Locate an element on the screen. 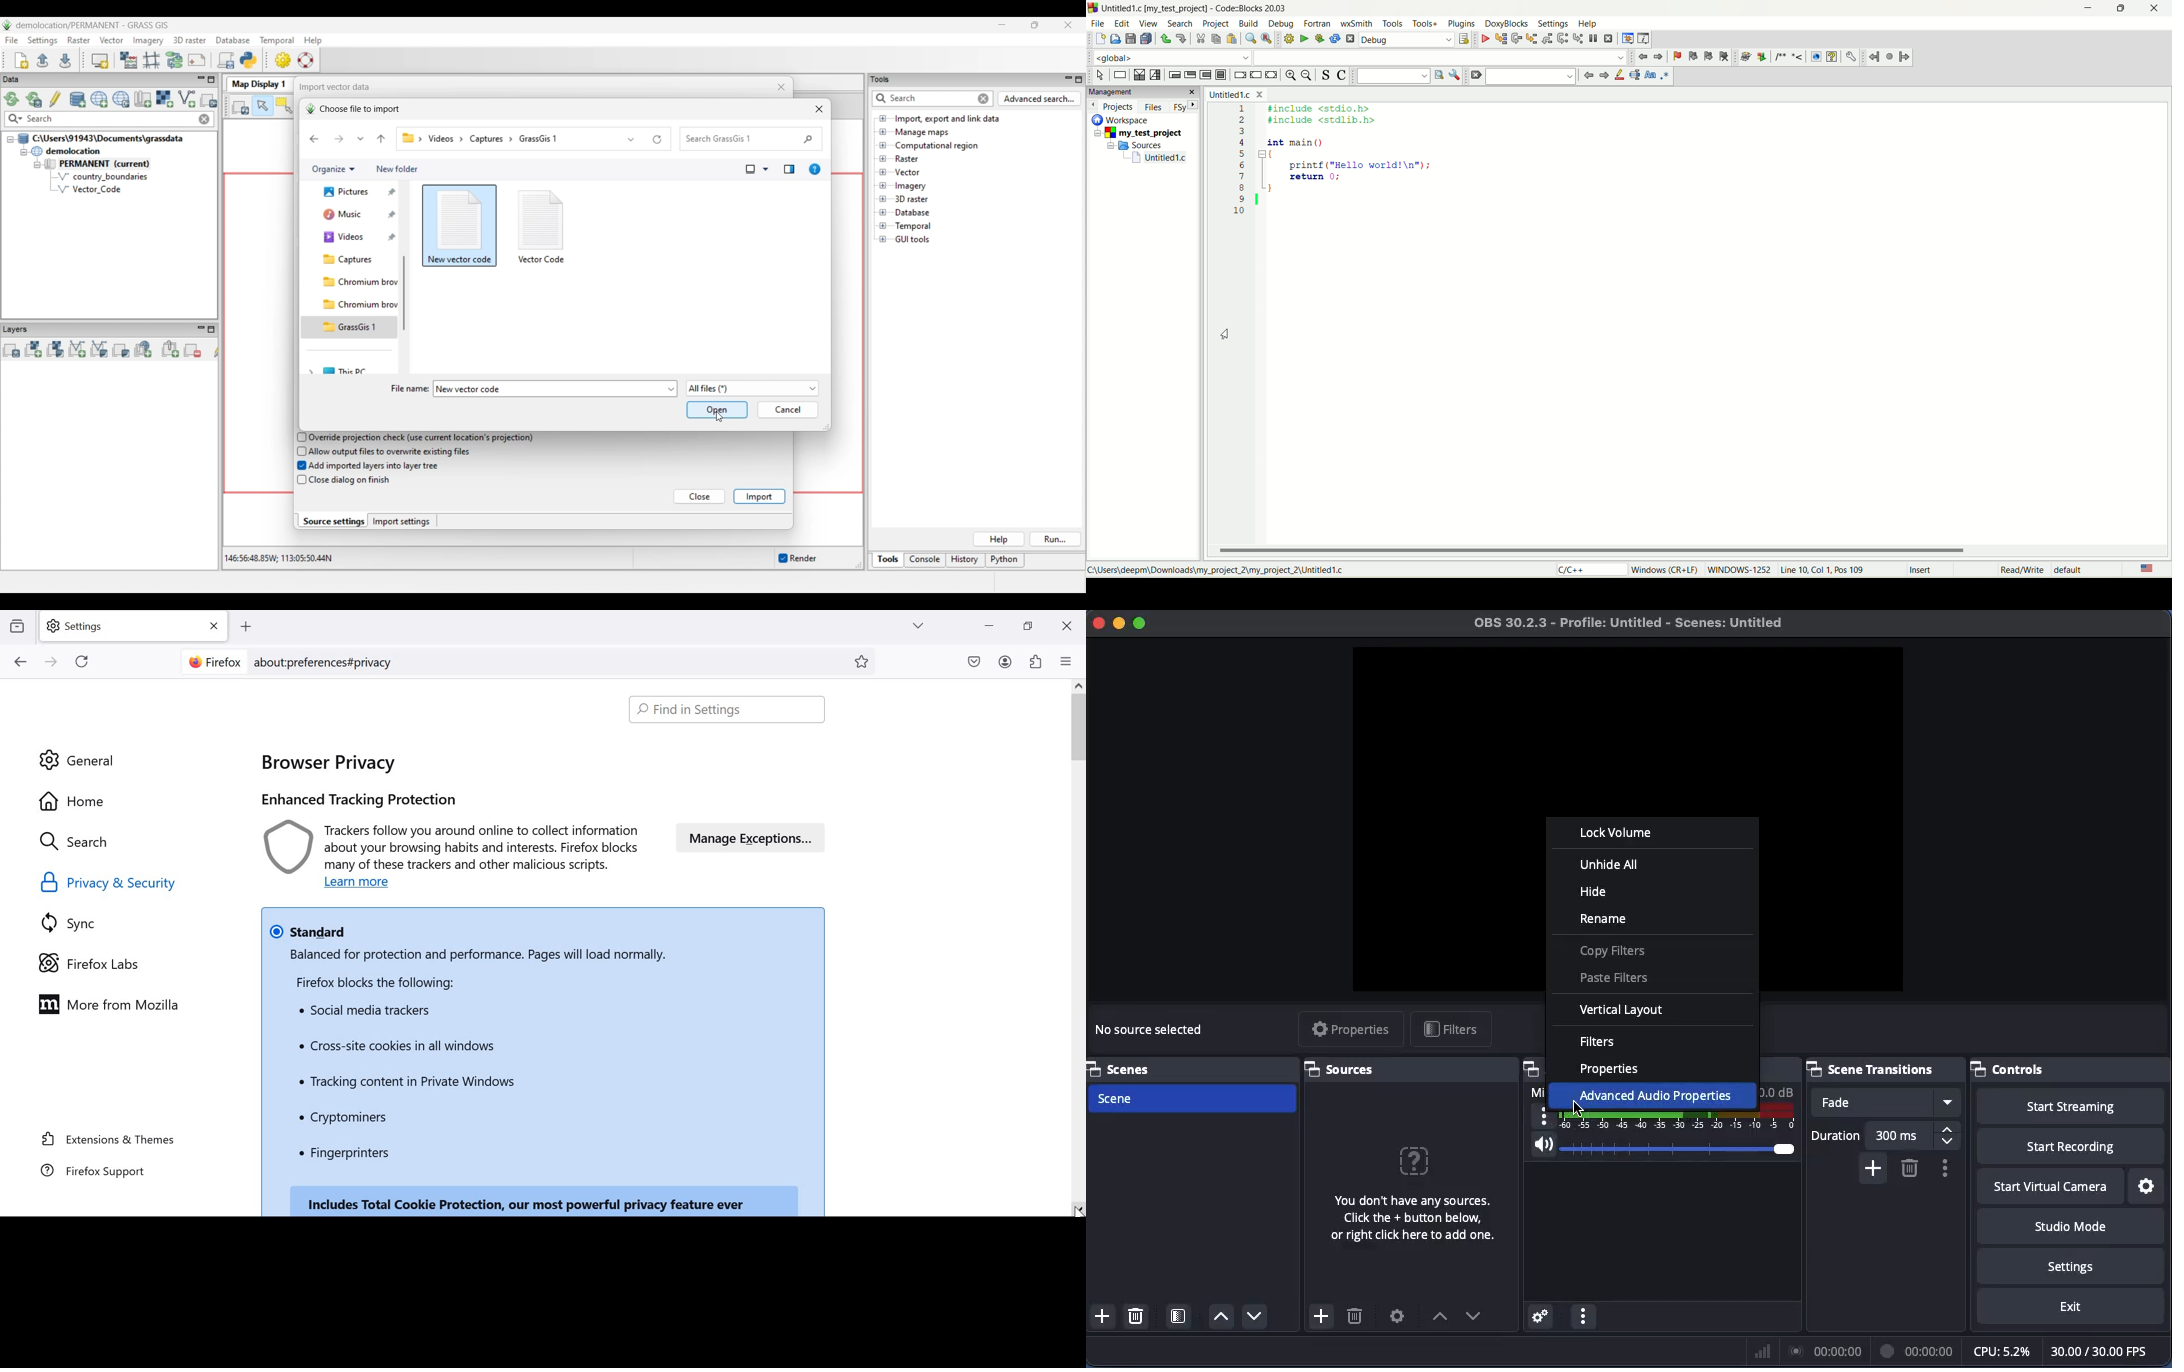 The height and width of the screenshot is (1372, 2184). break debugger is located at coordinates (1594, 38).